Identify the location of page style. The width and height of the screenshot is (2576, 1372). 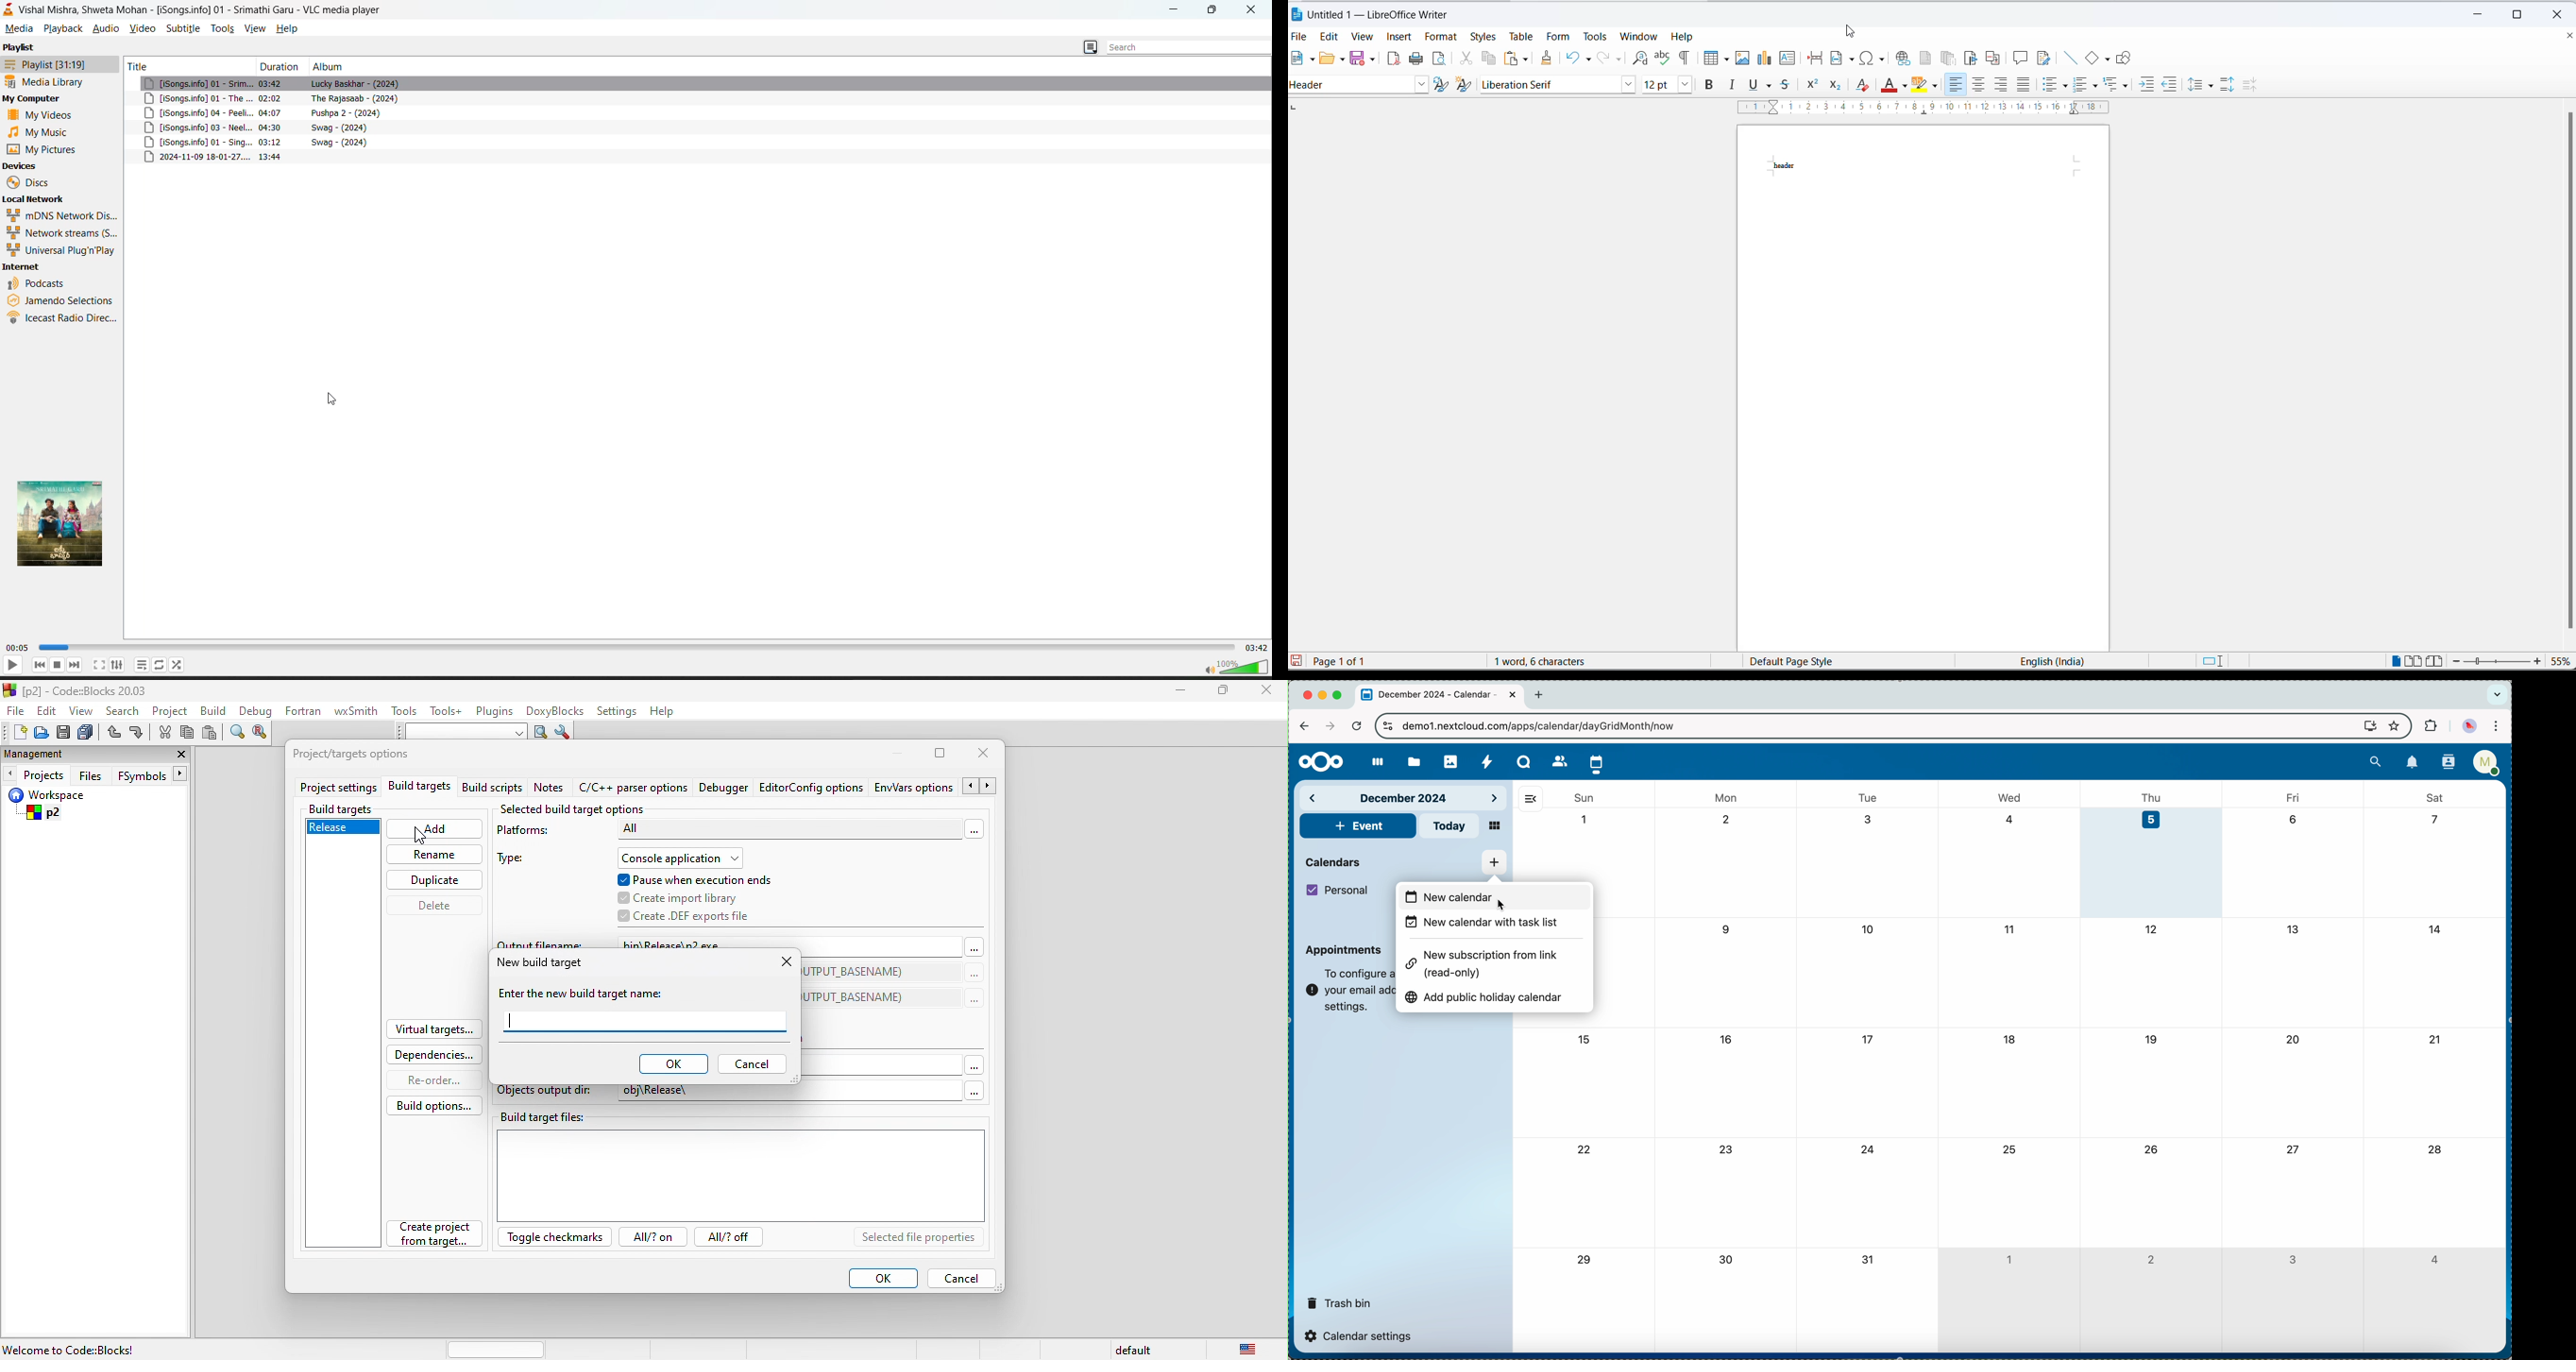
(1808, 660).